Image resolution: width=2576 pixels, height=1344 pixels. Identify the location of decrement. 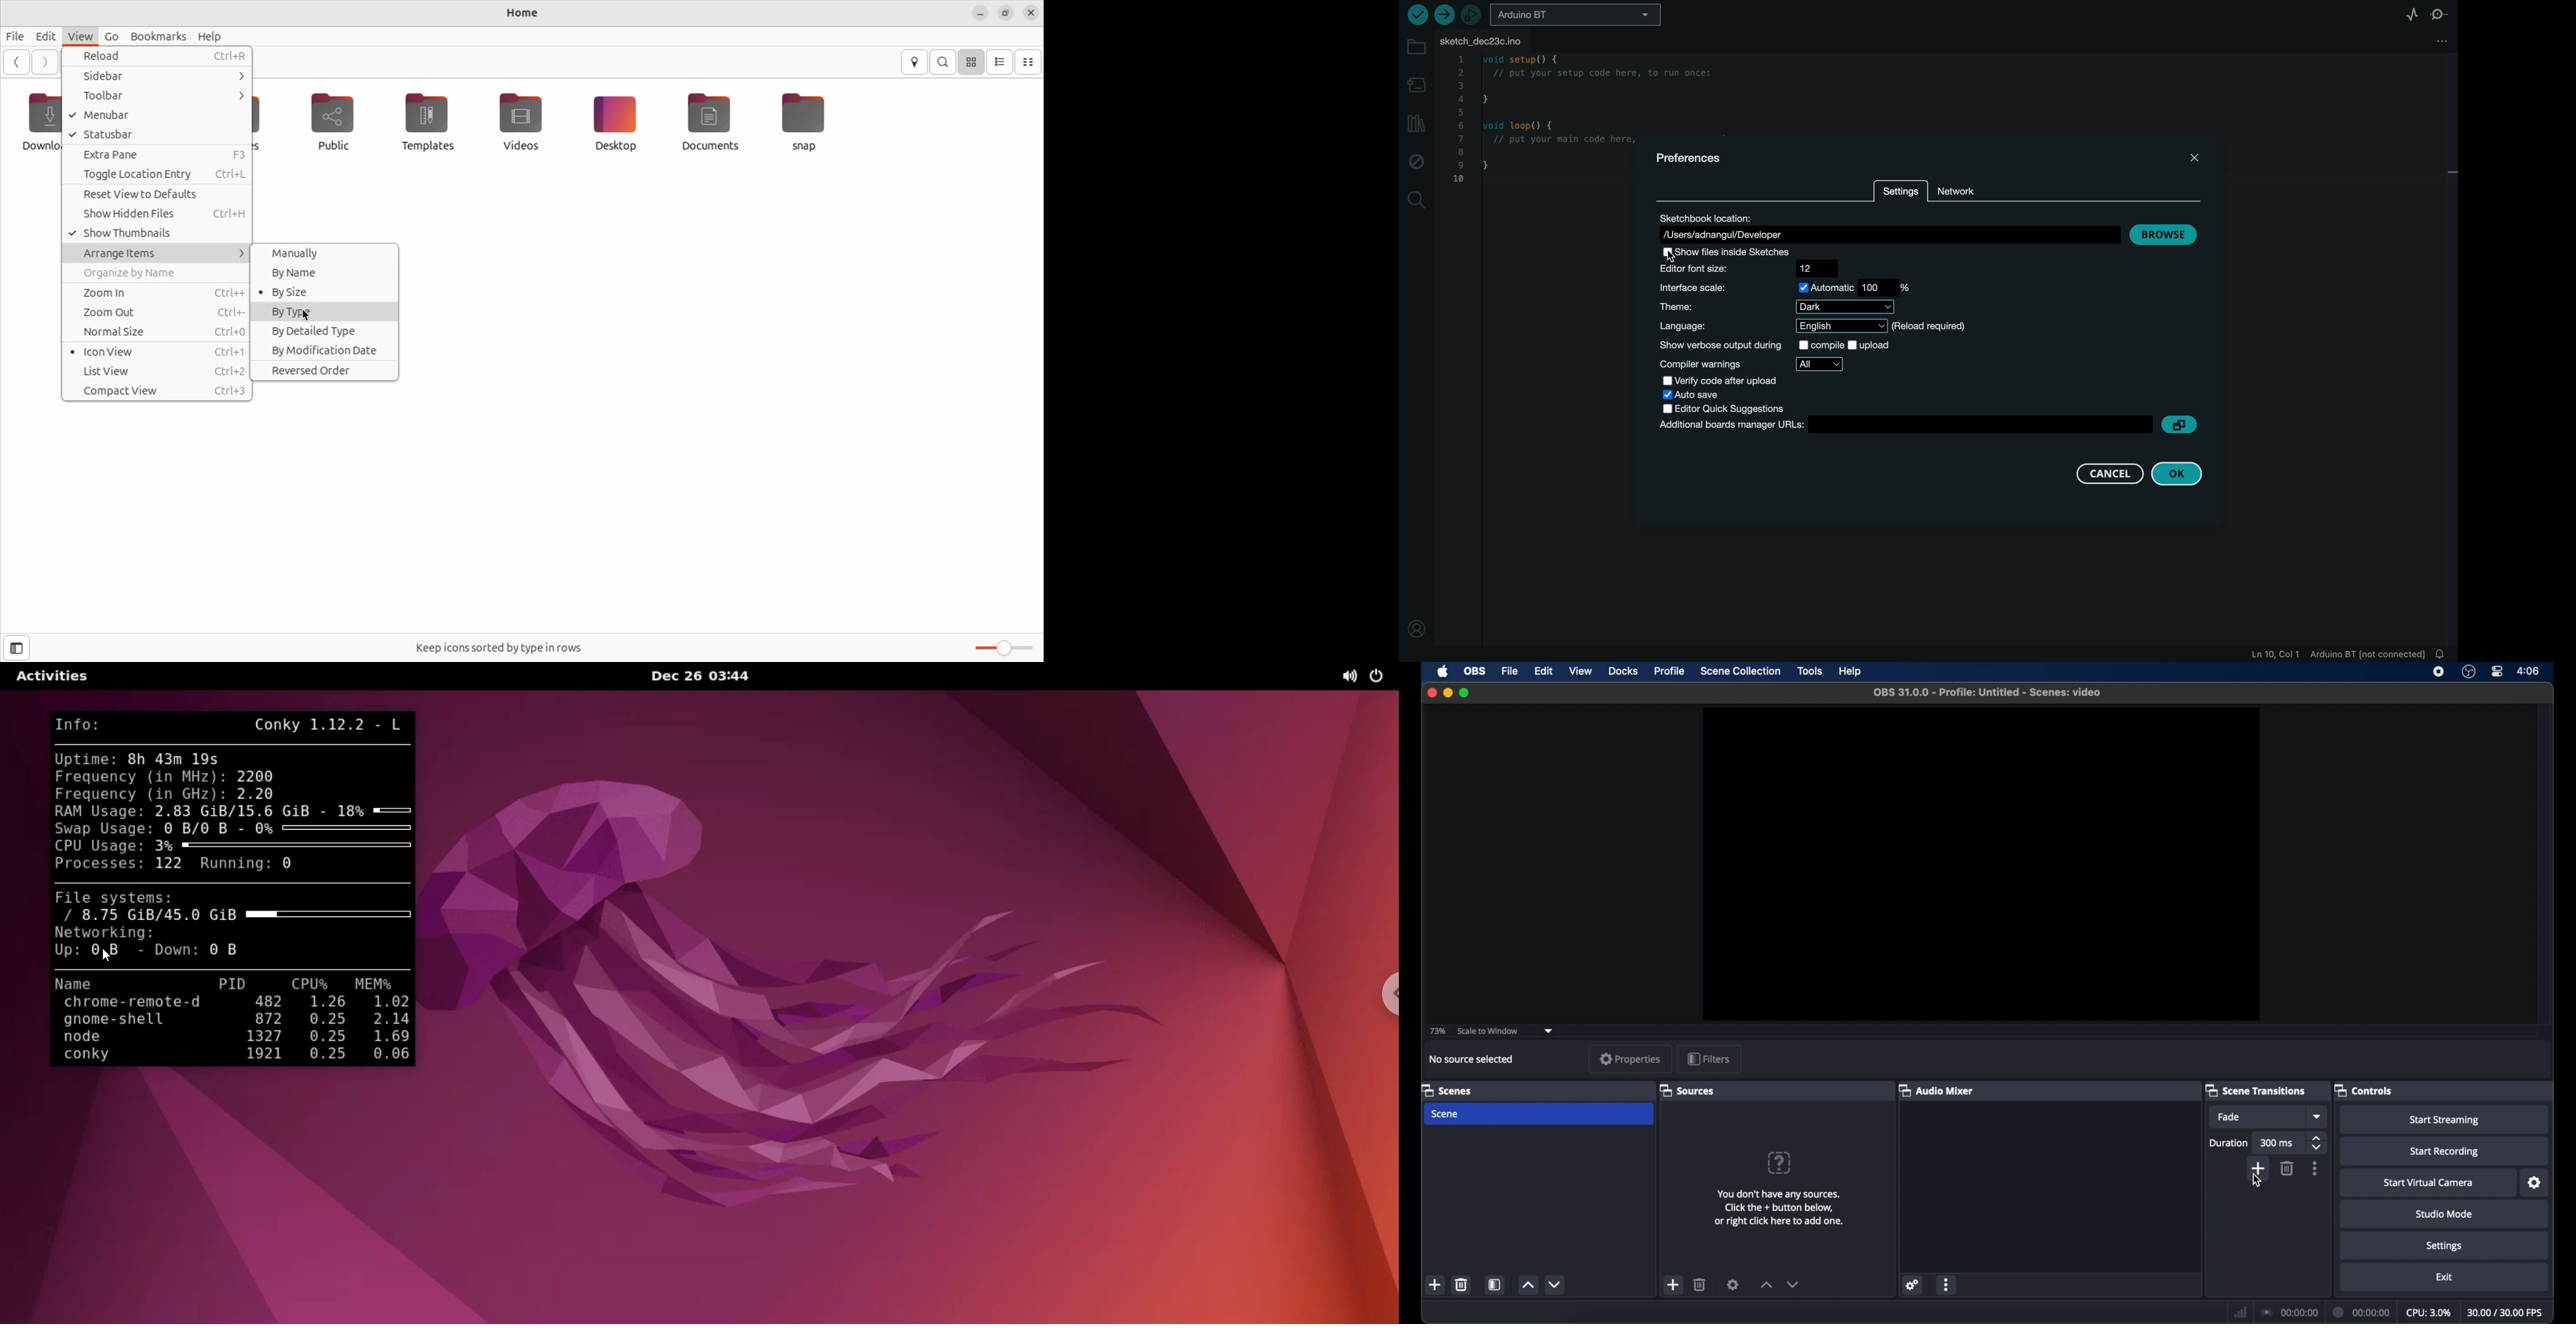
(1556, 1284).